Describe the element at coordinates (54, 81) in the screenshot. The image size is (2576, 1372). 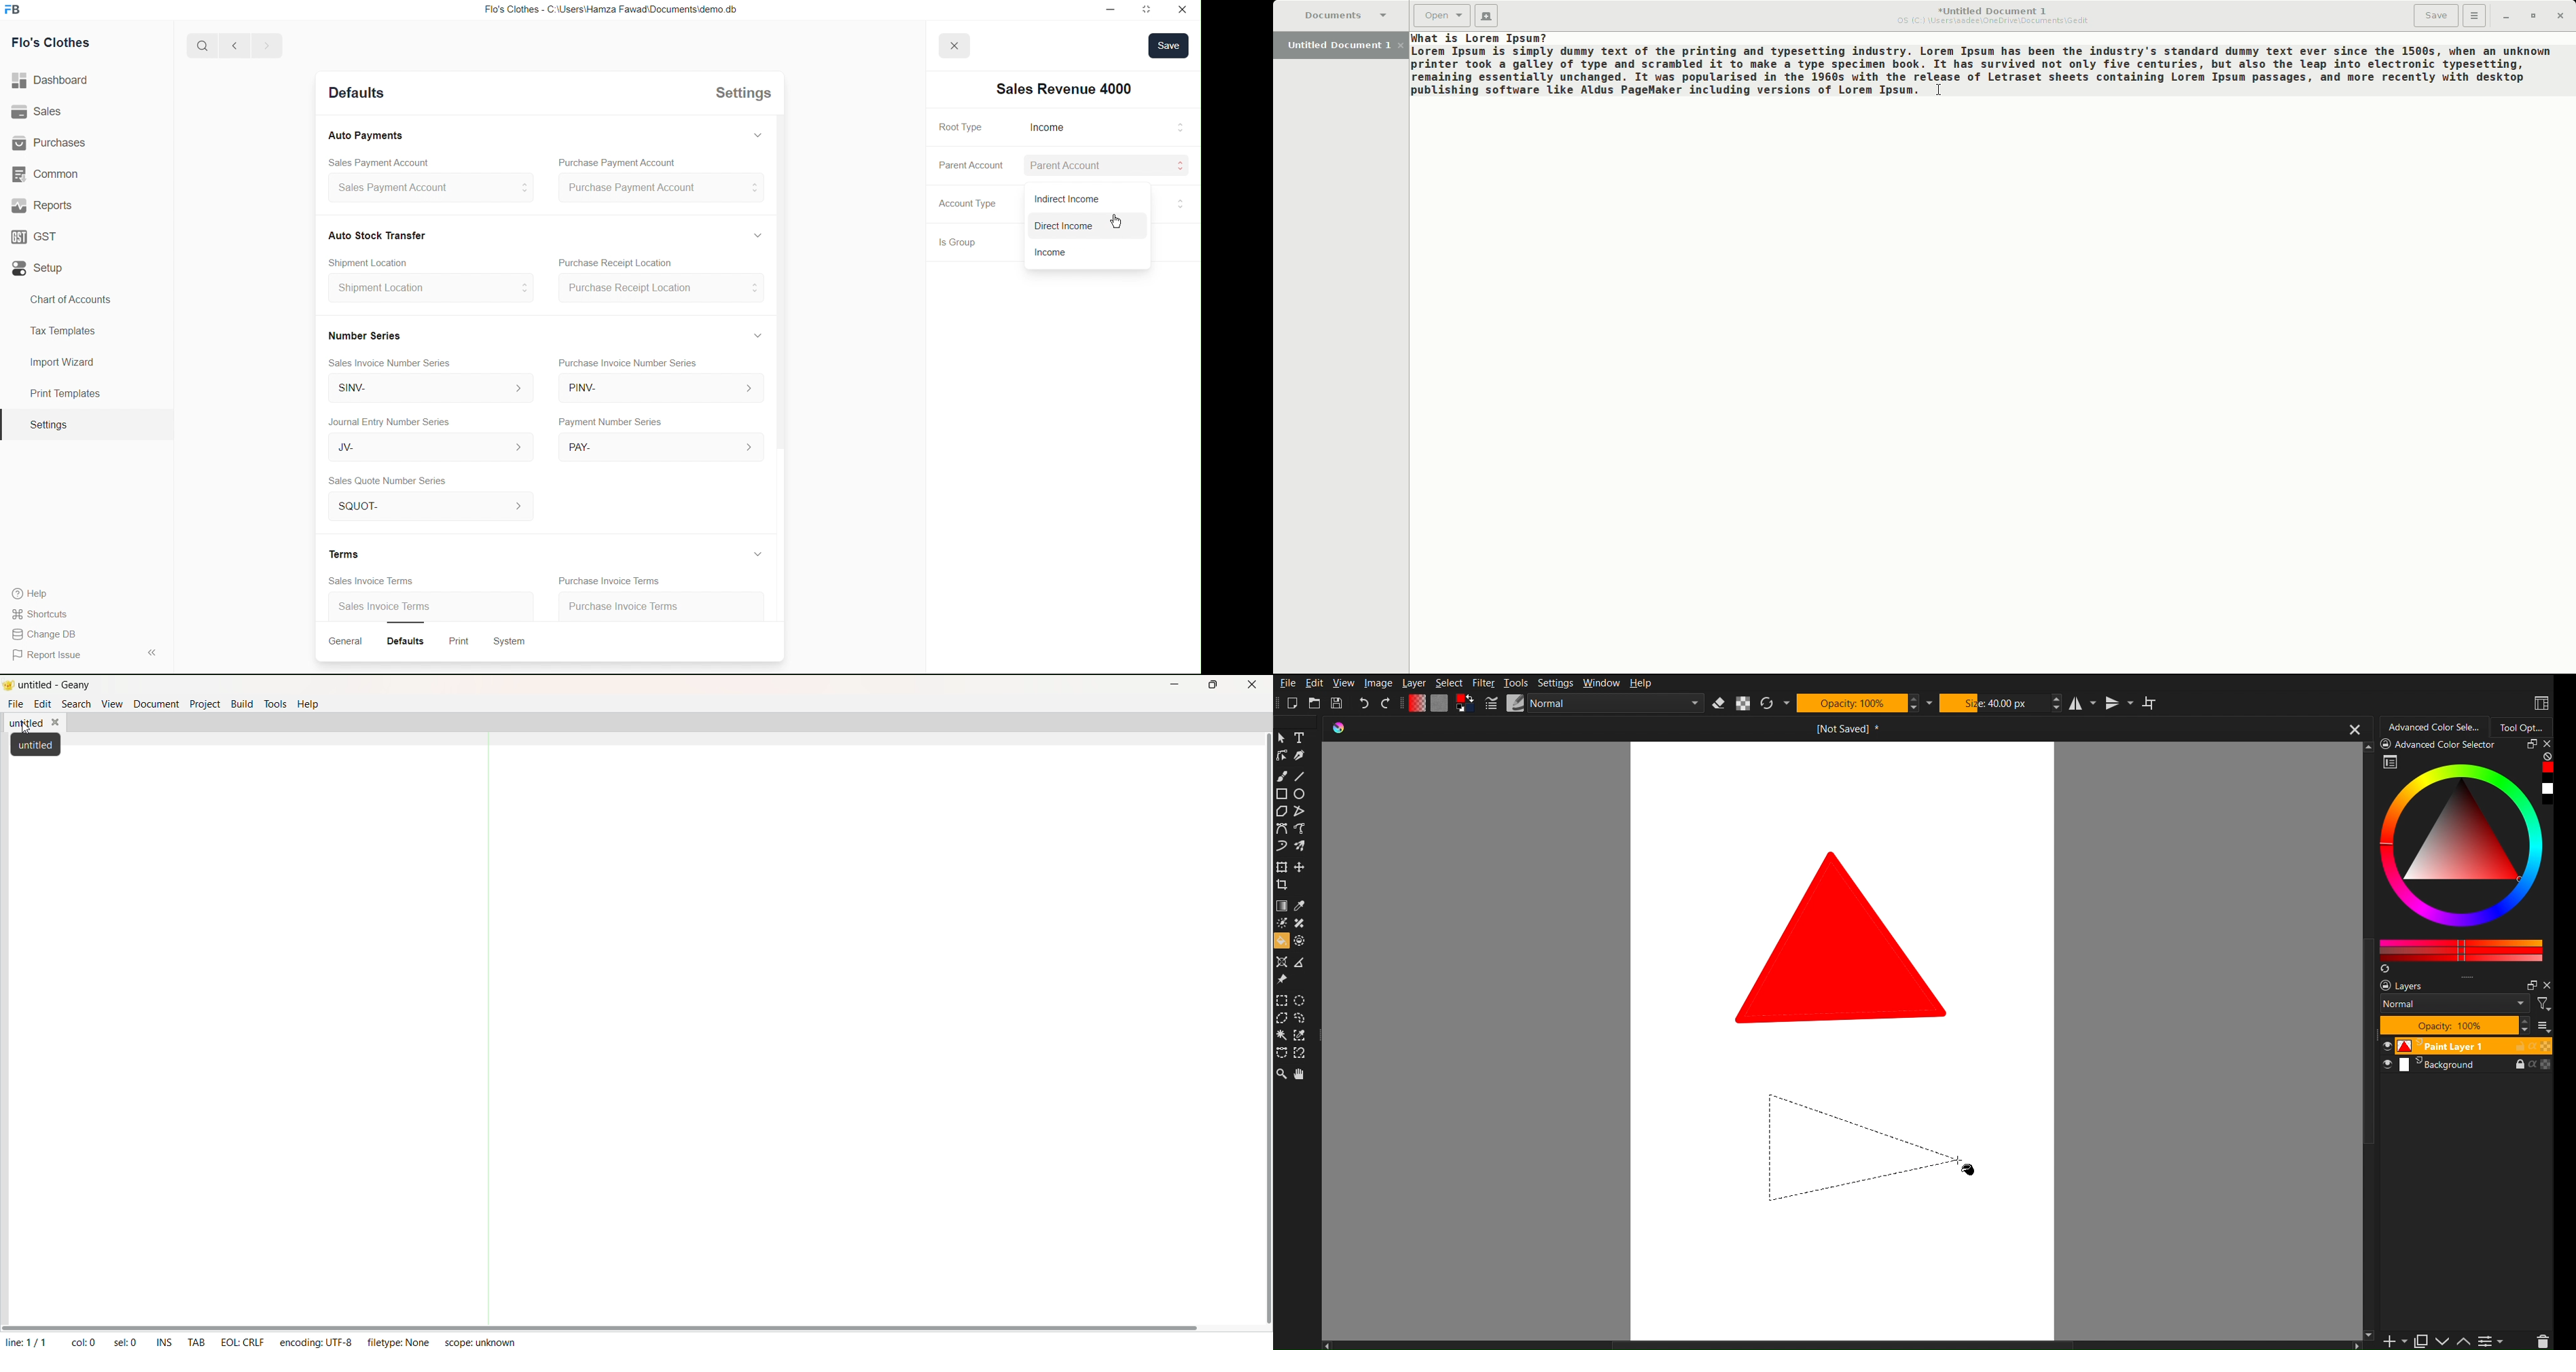
I see `Dashboard` at that location.